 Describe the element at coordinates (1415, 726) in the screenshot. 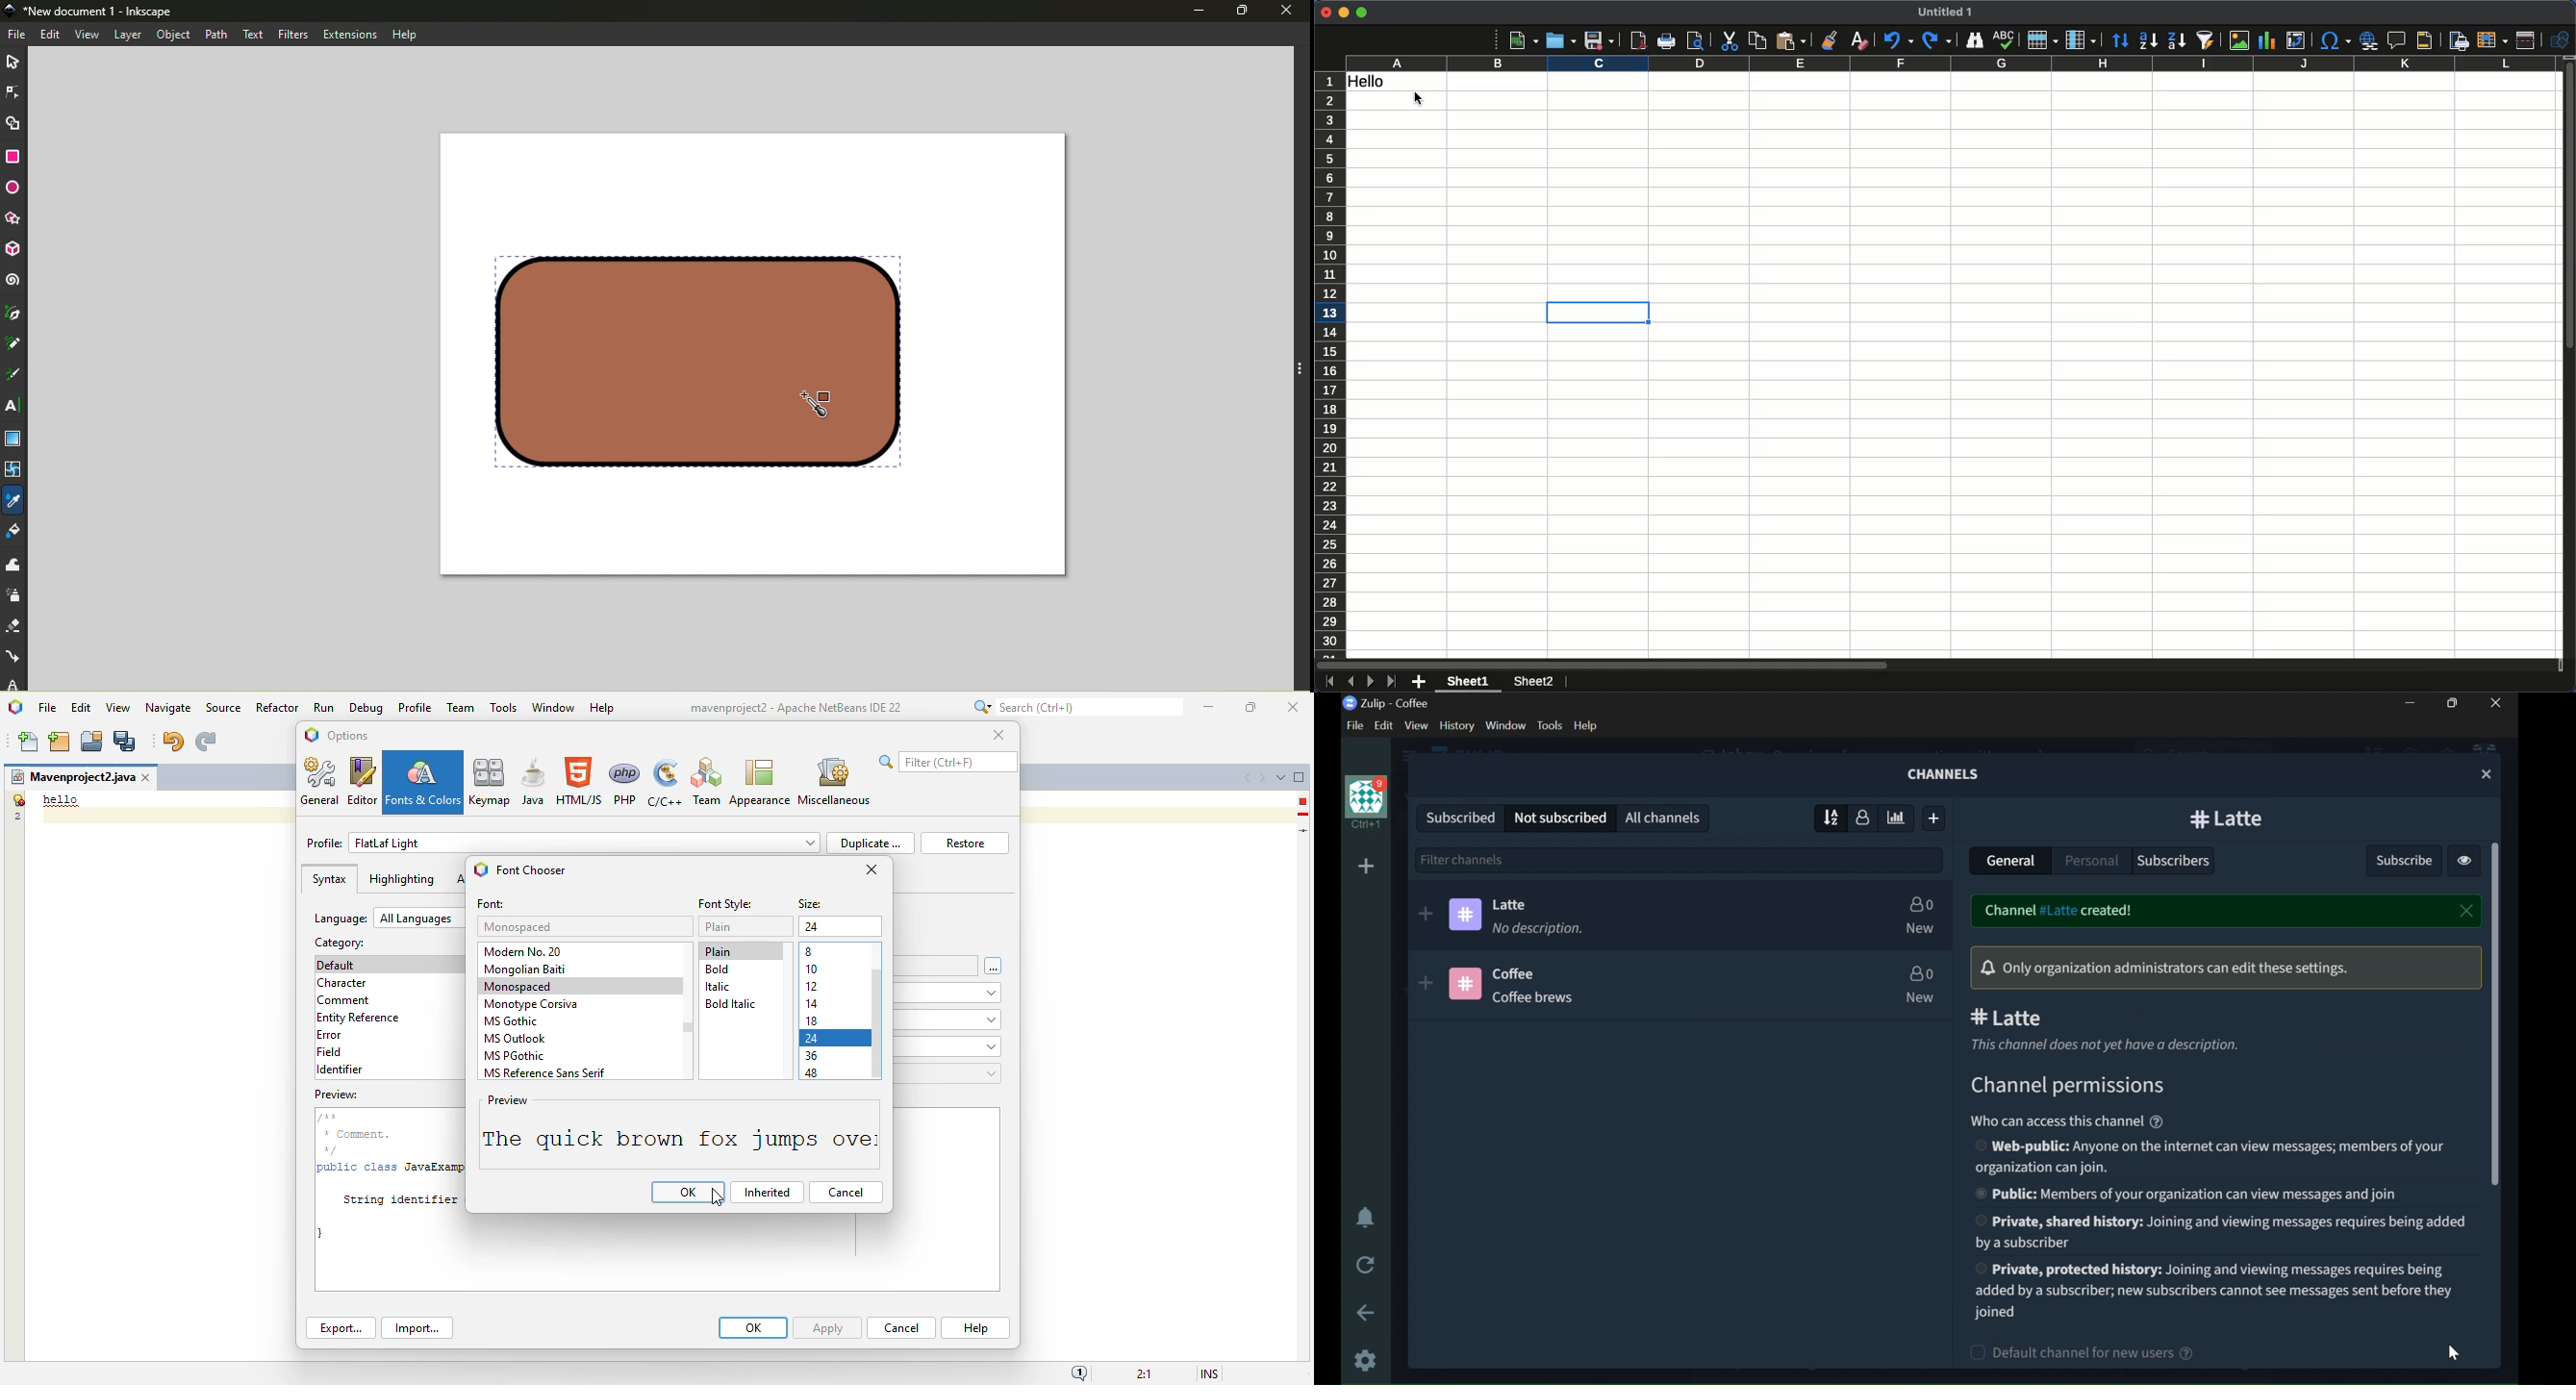

I see `VIEW` at that location.